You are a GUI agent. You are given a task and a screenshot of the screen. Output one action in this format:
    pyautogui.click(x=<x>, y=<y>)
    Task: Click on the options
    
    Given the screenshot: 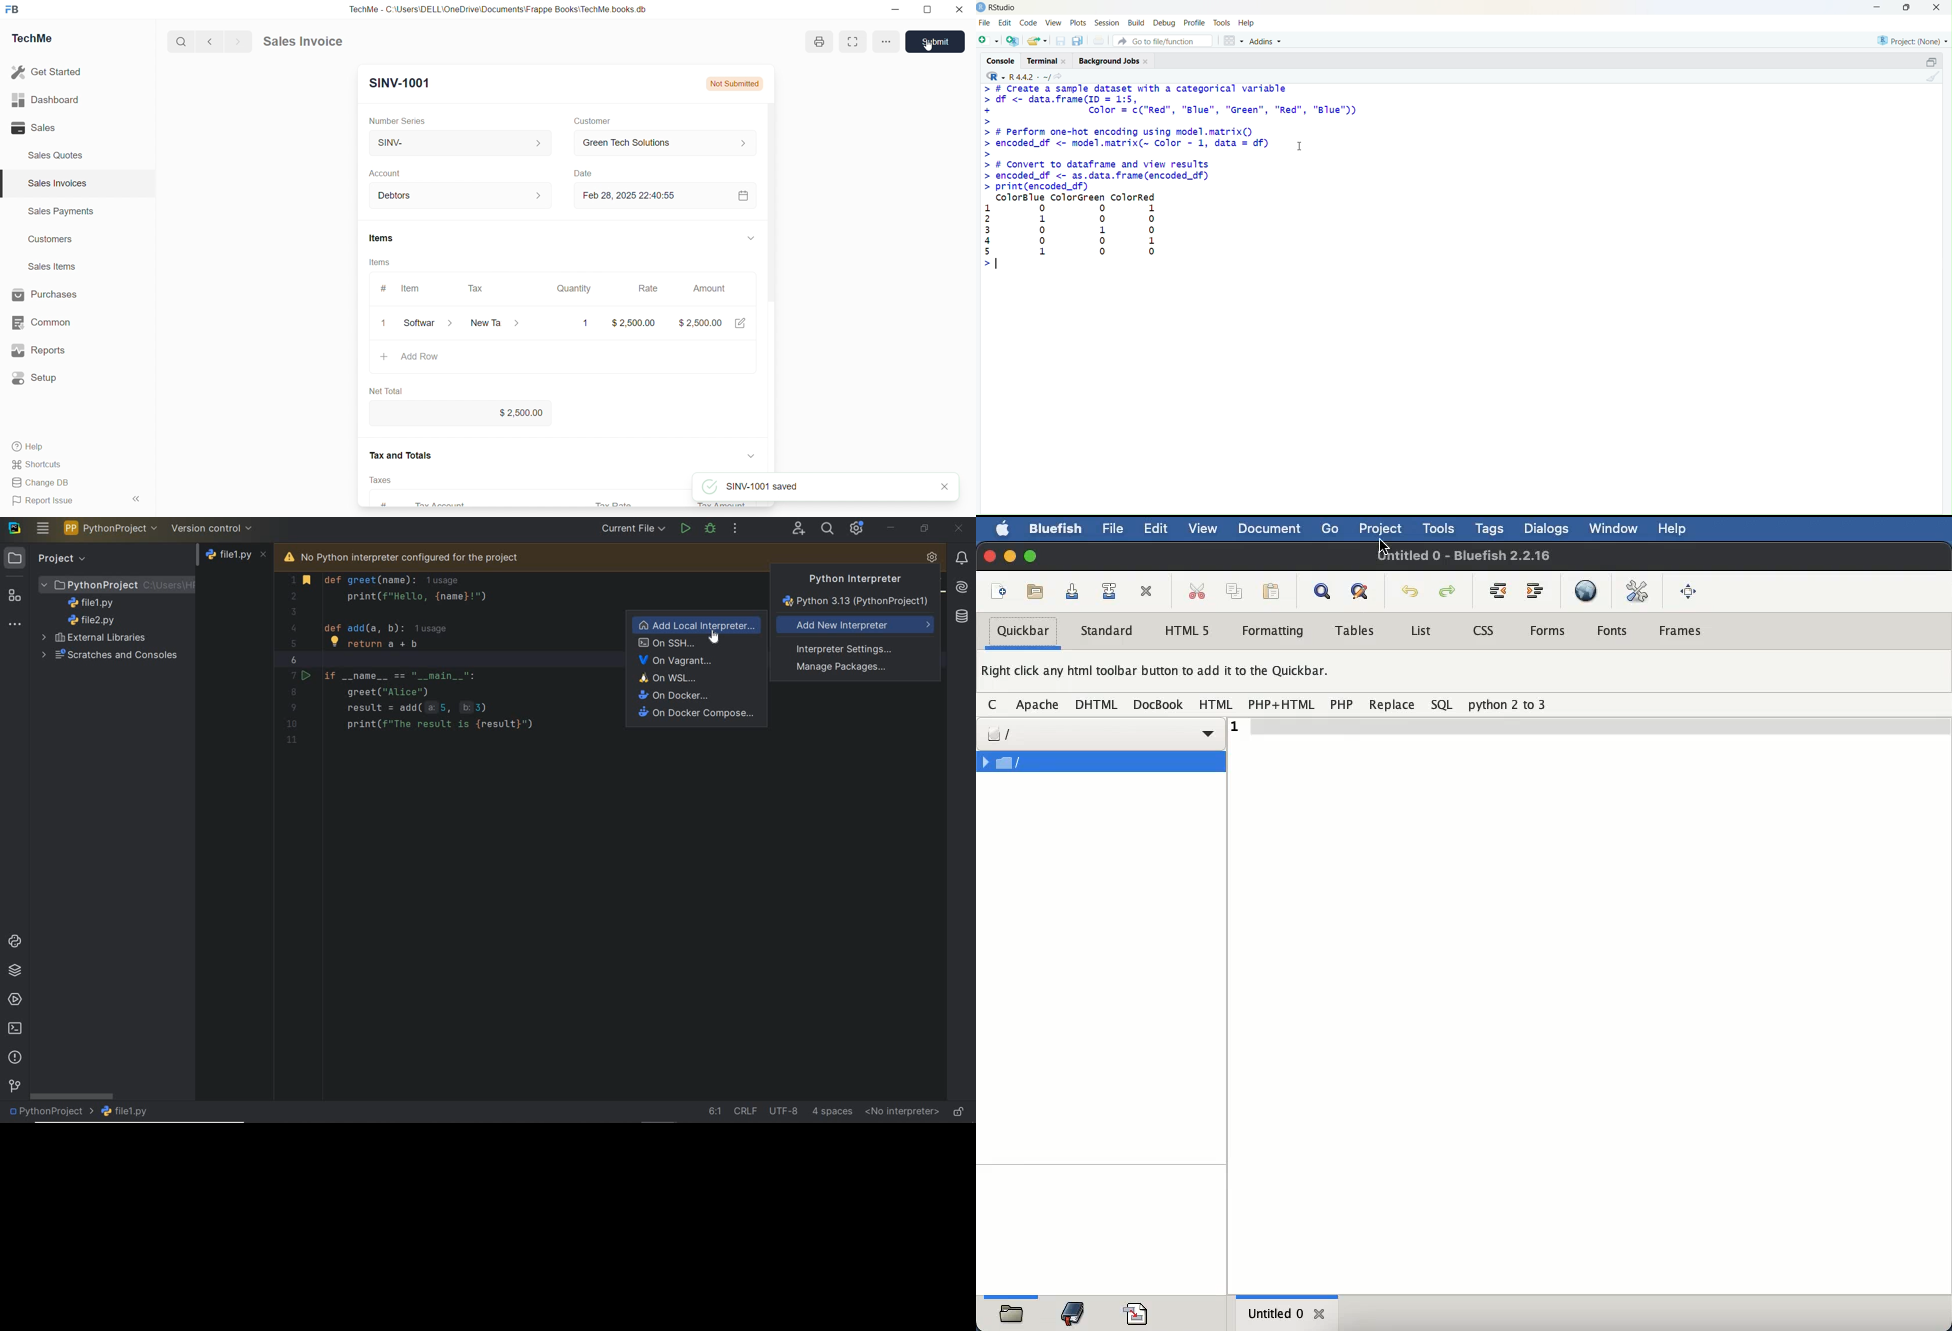 What is the action you would take?
    pyautogui.click(x=886, y=41)
    